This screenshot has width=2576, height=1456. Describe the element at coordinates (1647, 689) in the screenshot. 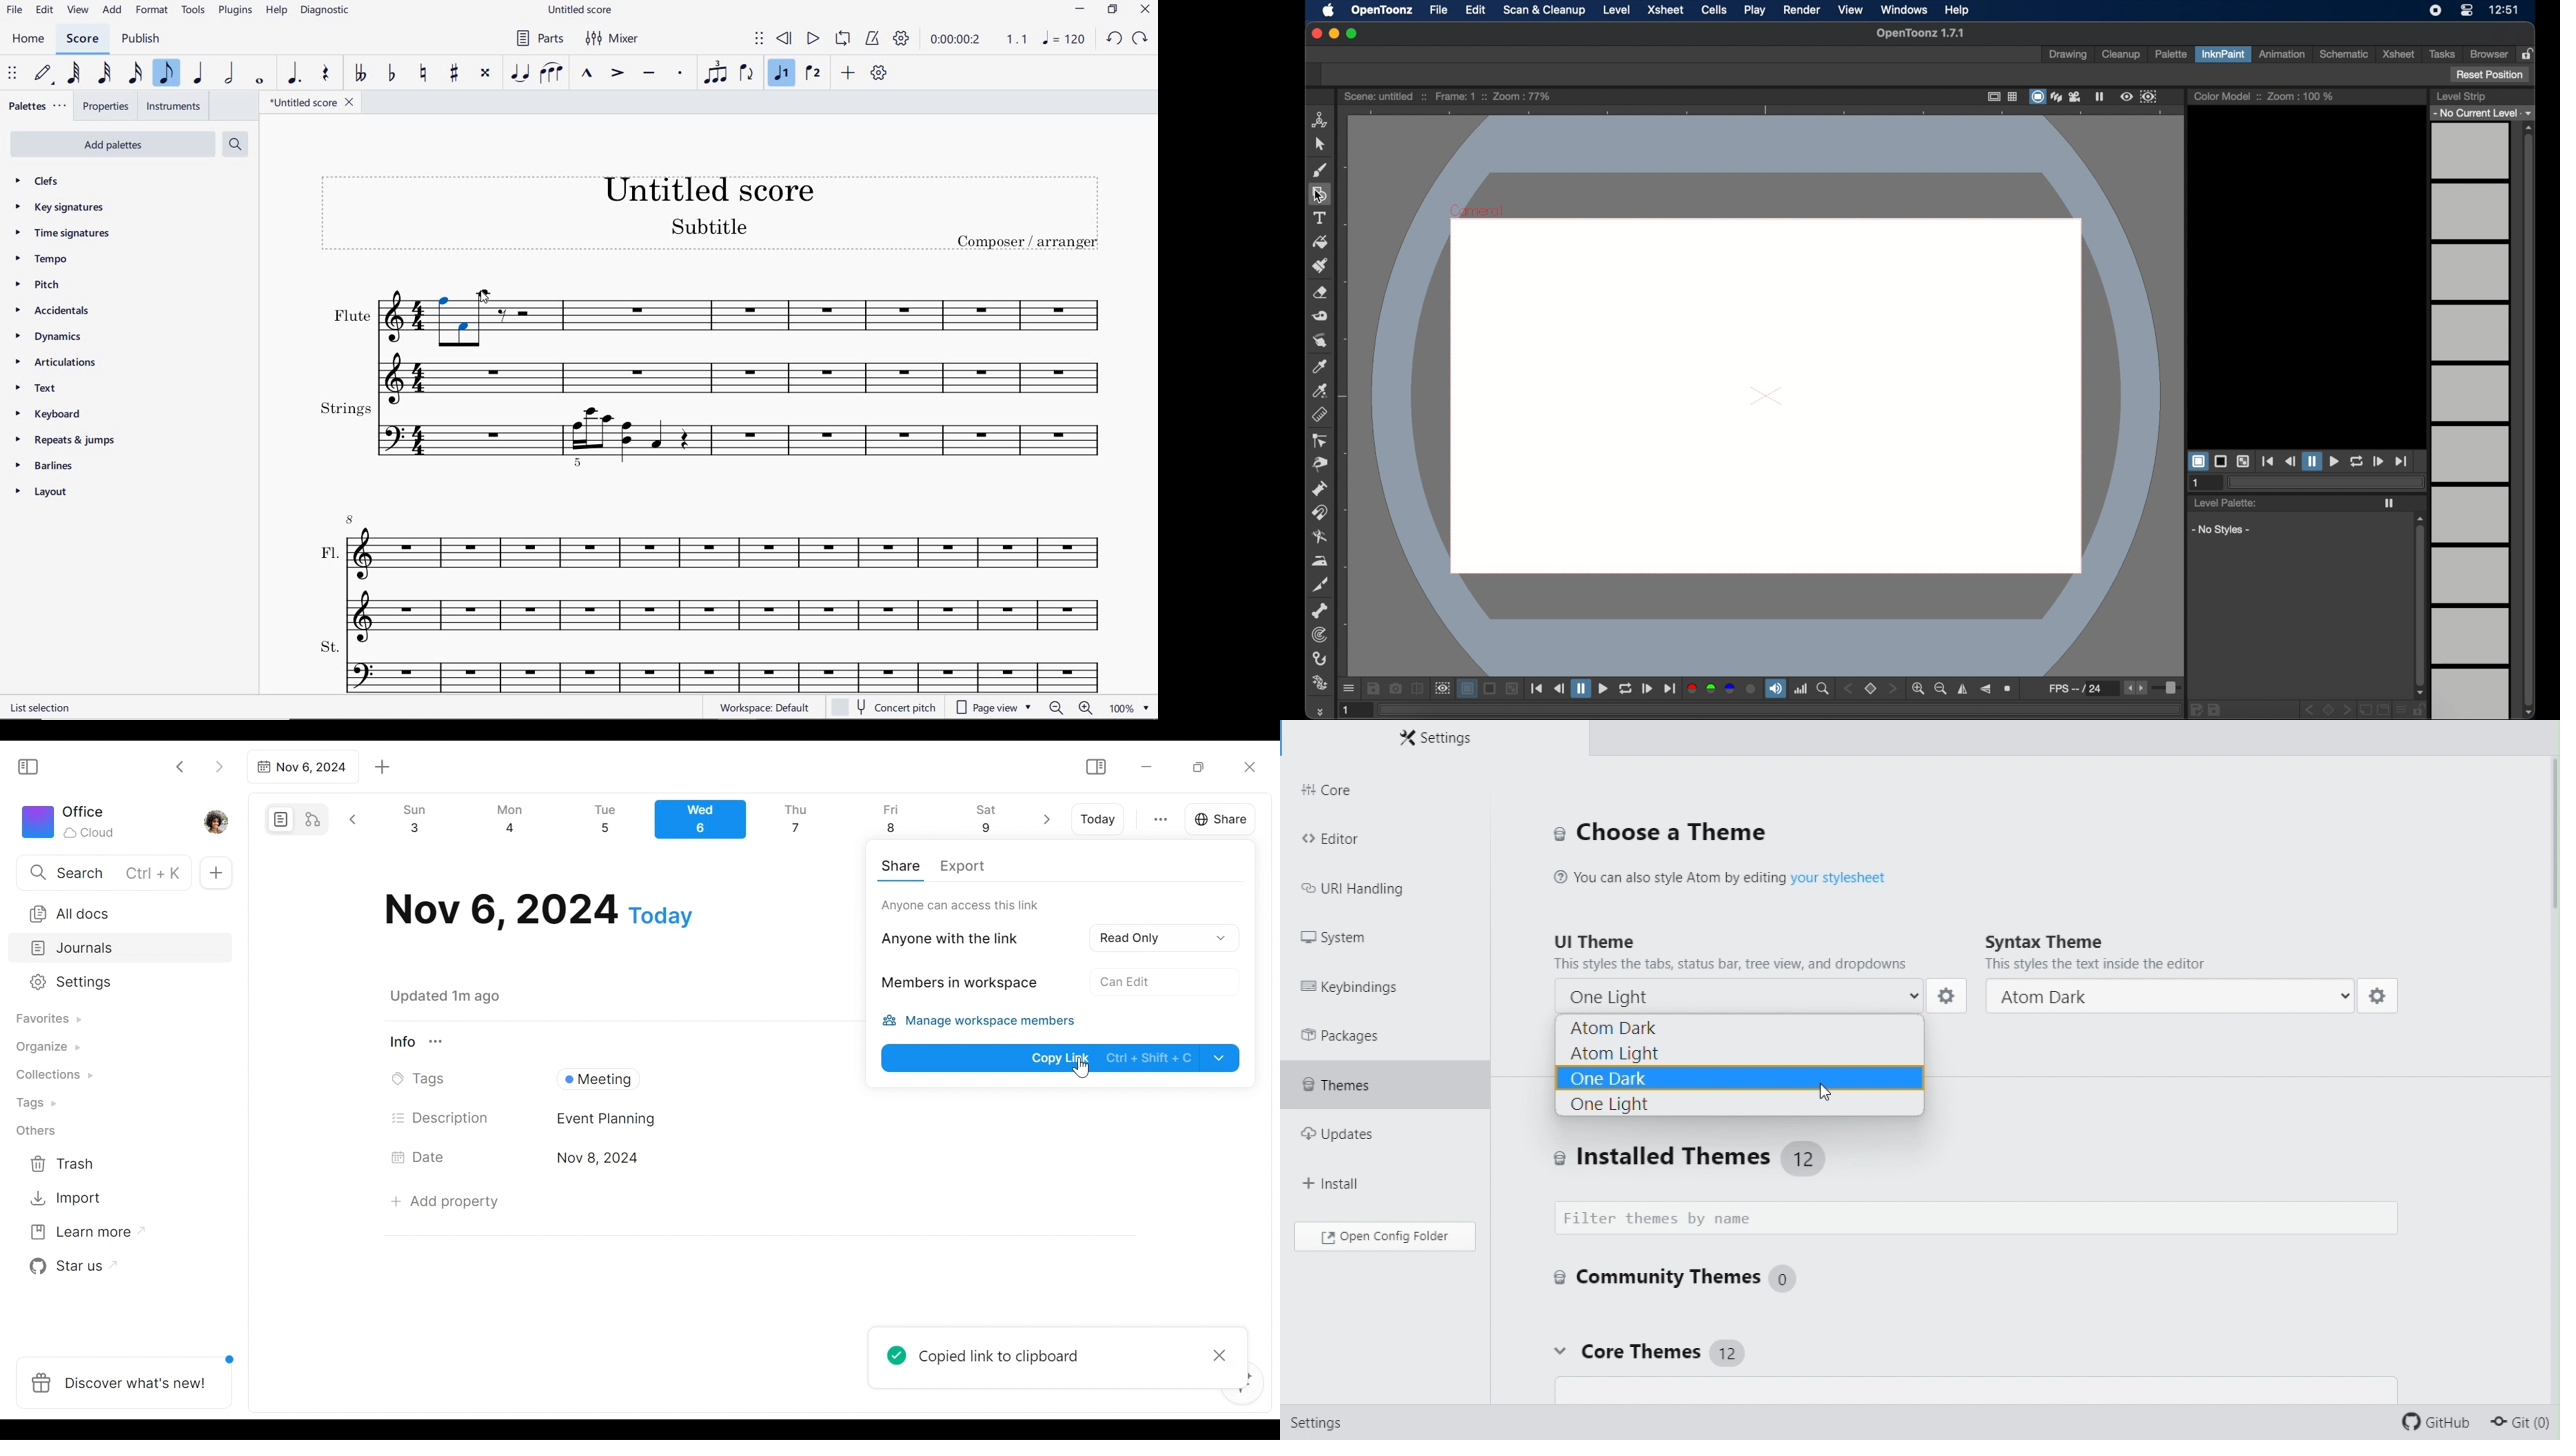

I see `forward` at that location.